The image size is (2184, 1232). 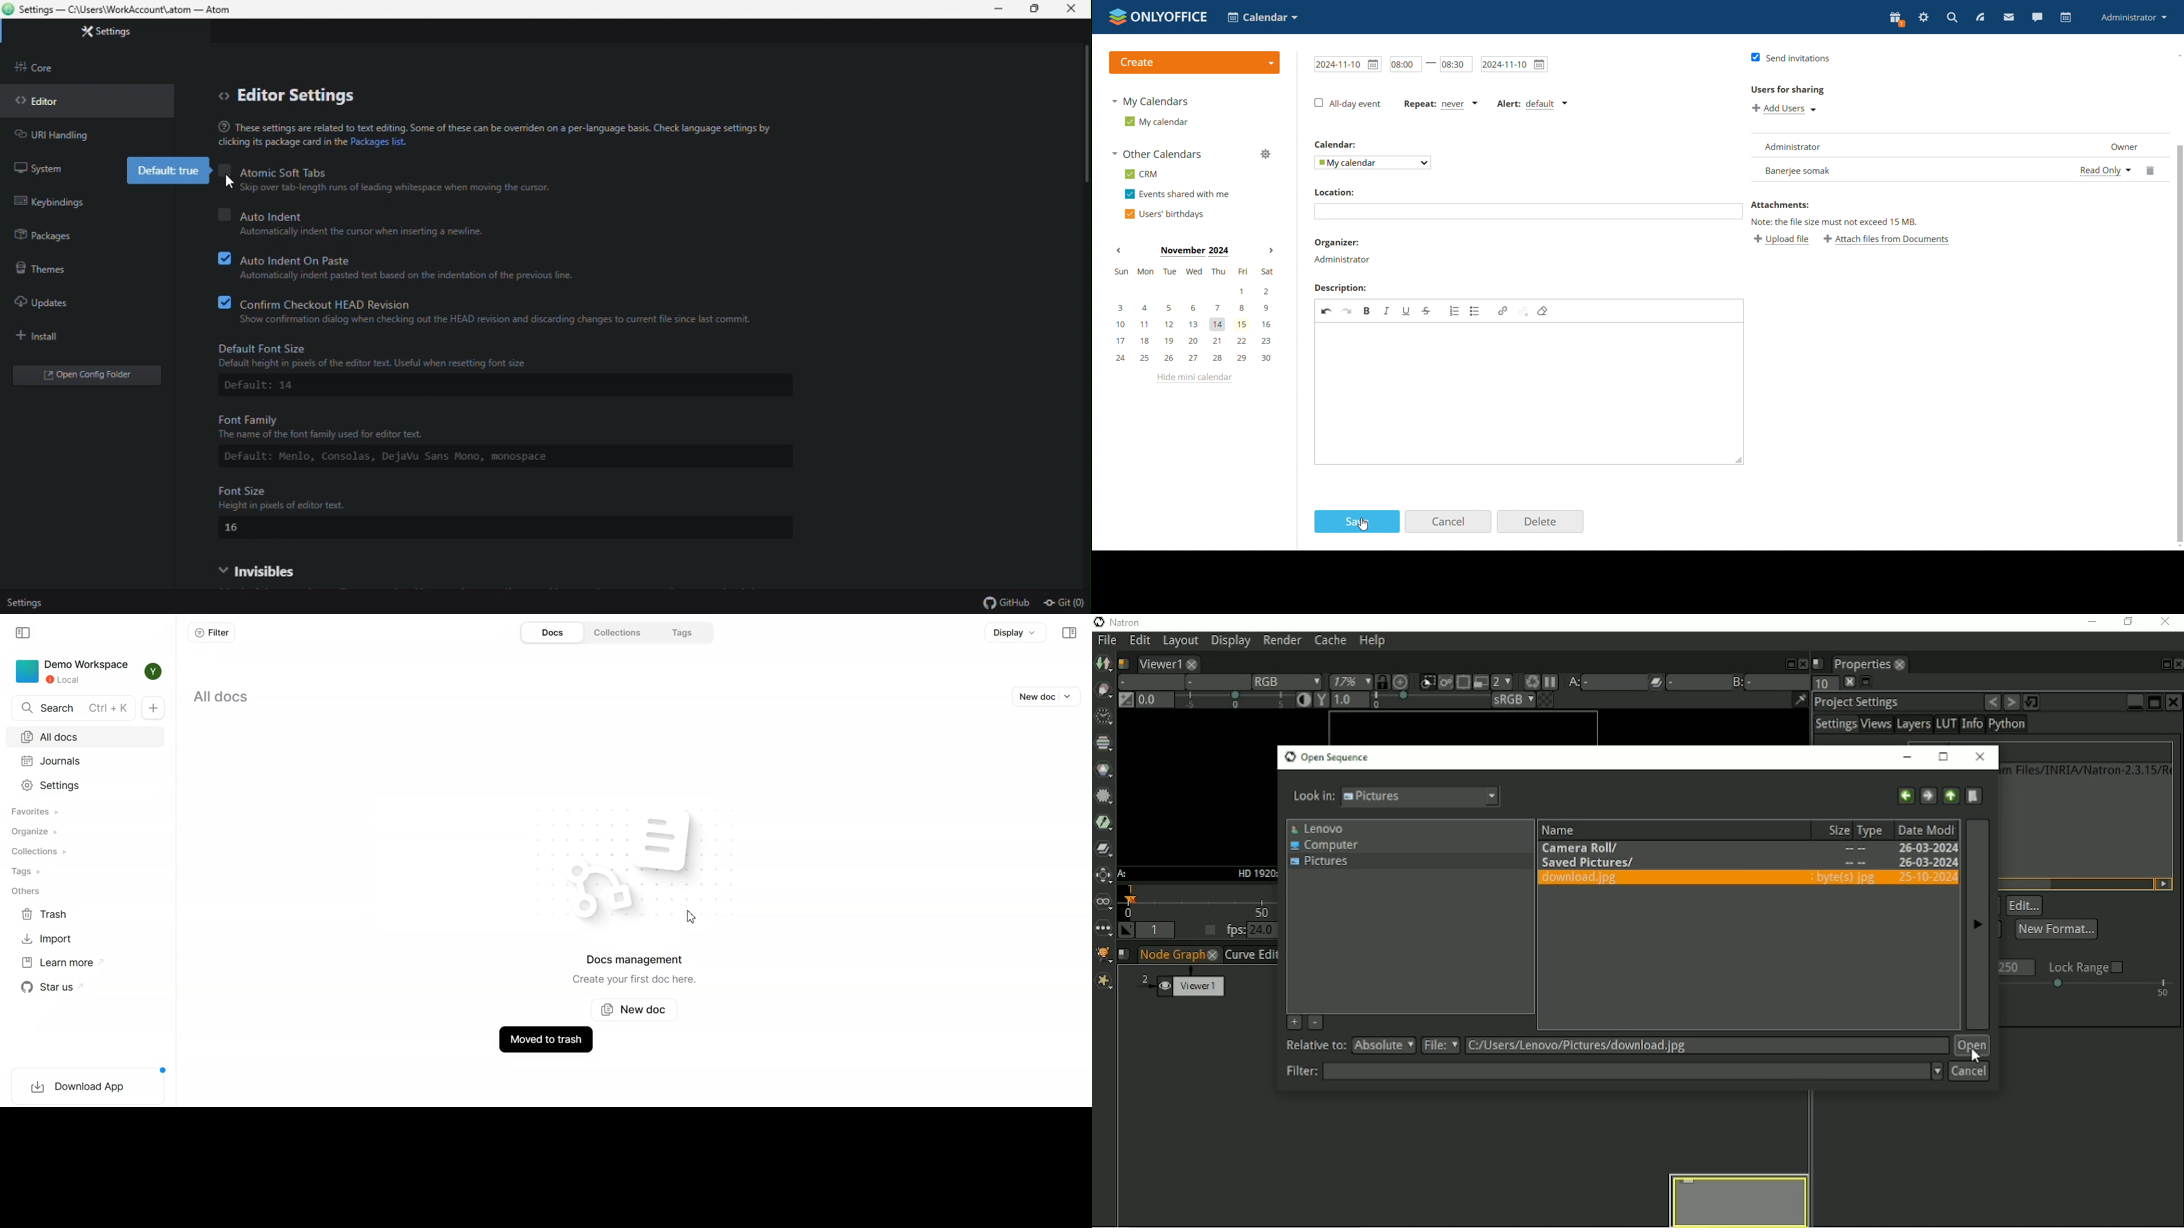 I want to click on ‘Show confirmation dialog when checking out the HEAD revision and discarding changes to current file since last commit., so click(x=501, y=320).